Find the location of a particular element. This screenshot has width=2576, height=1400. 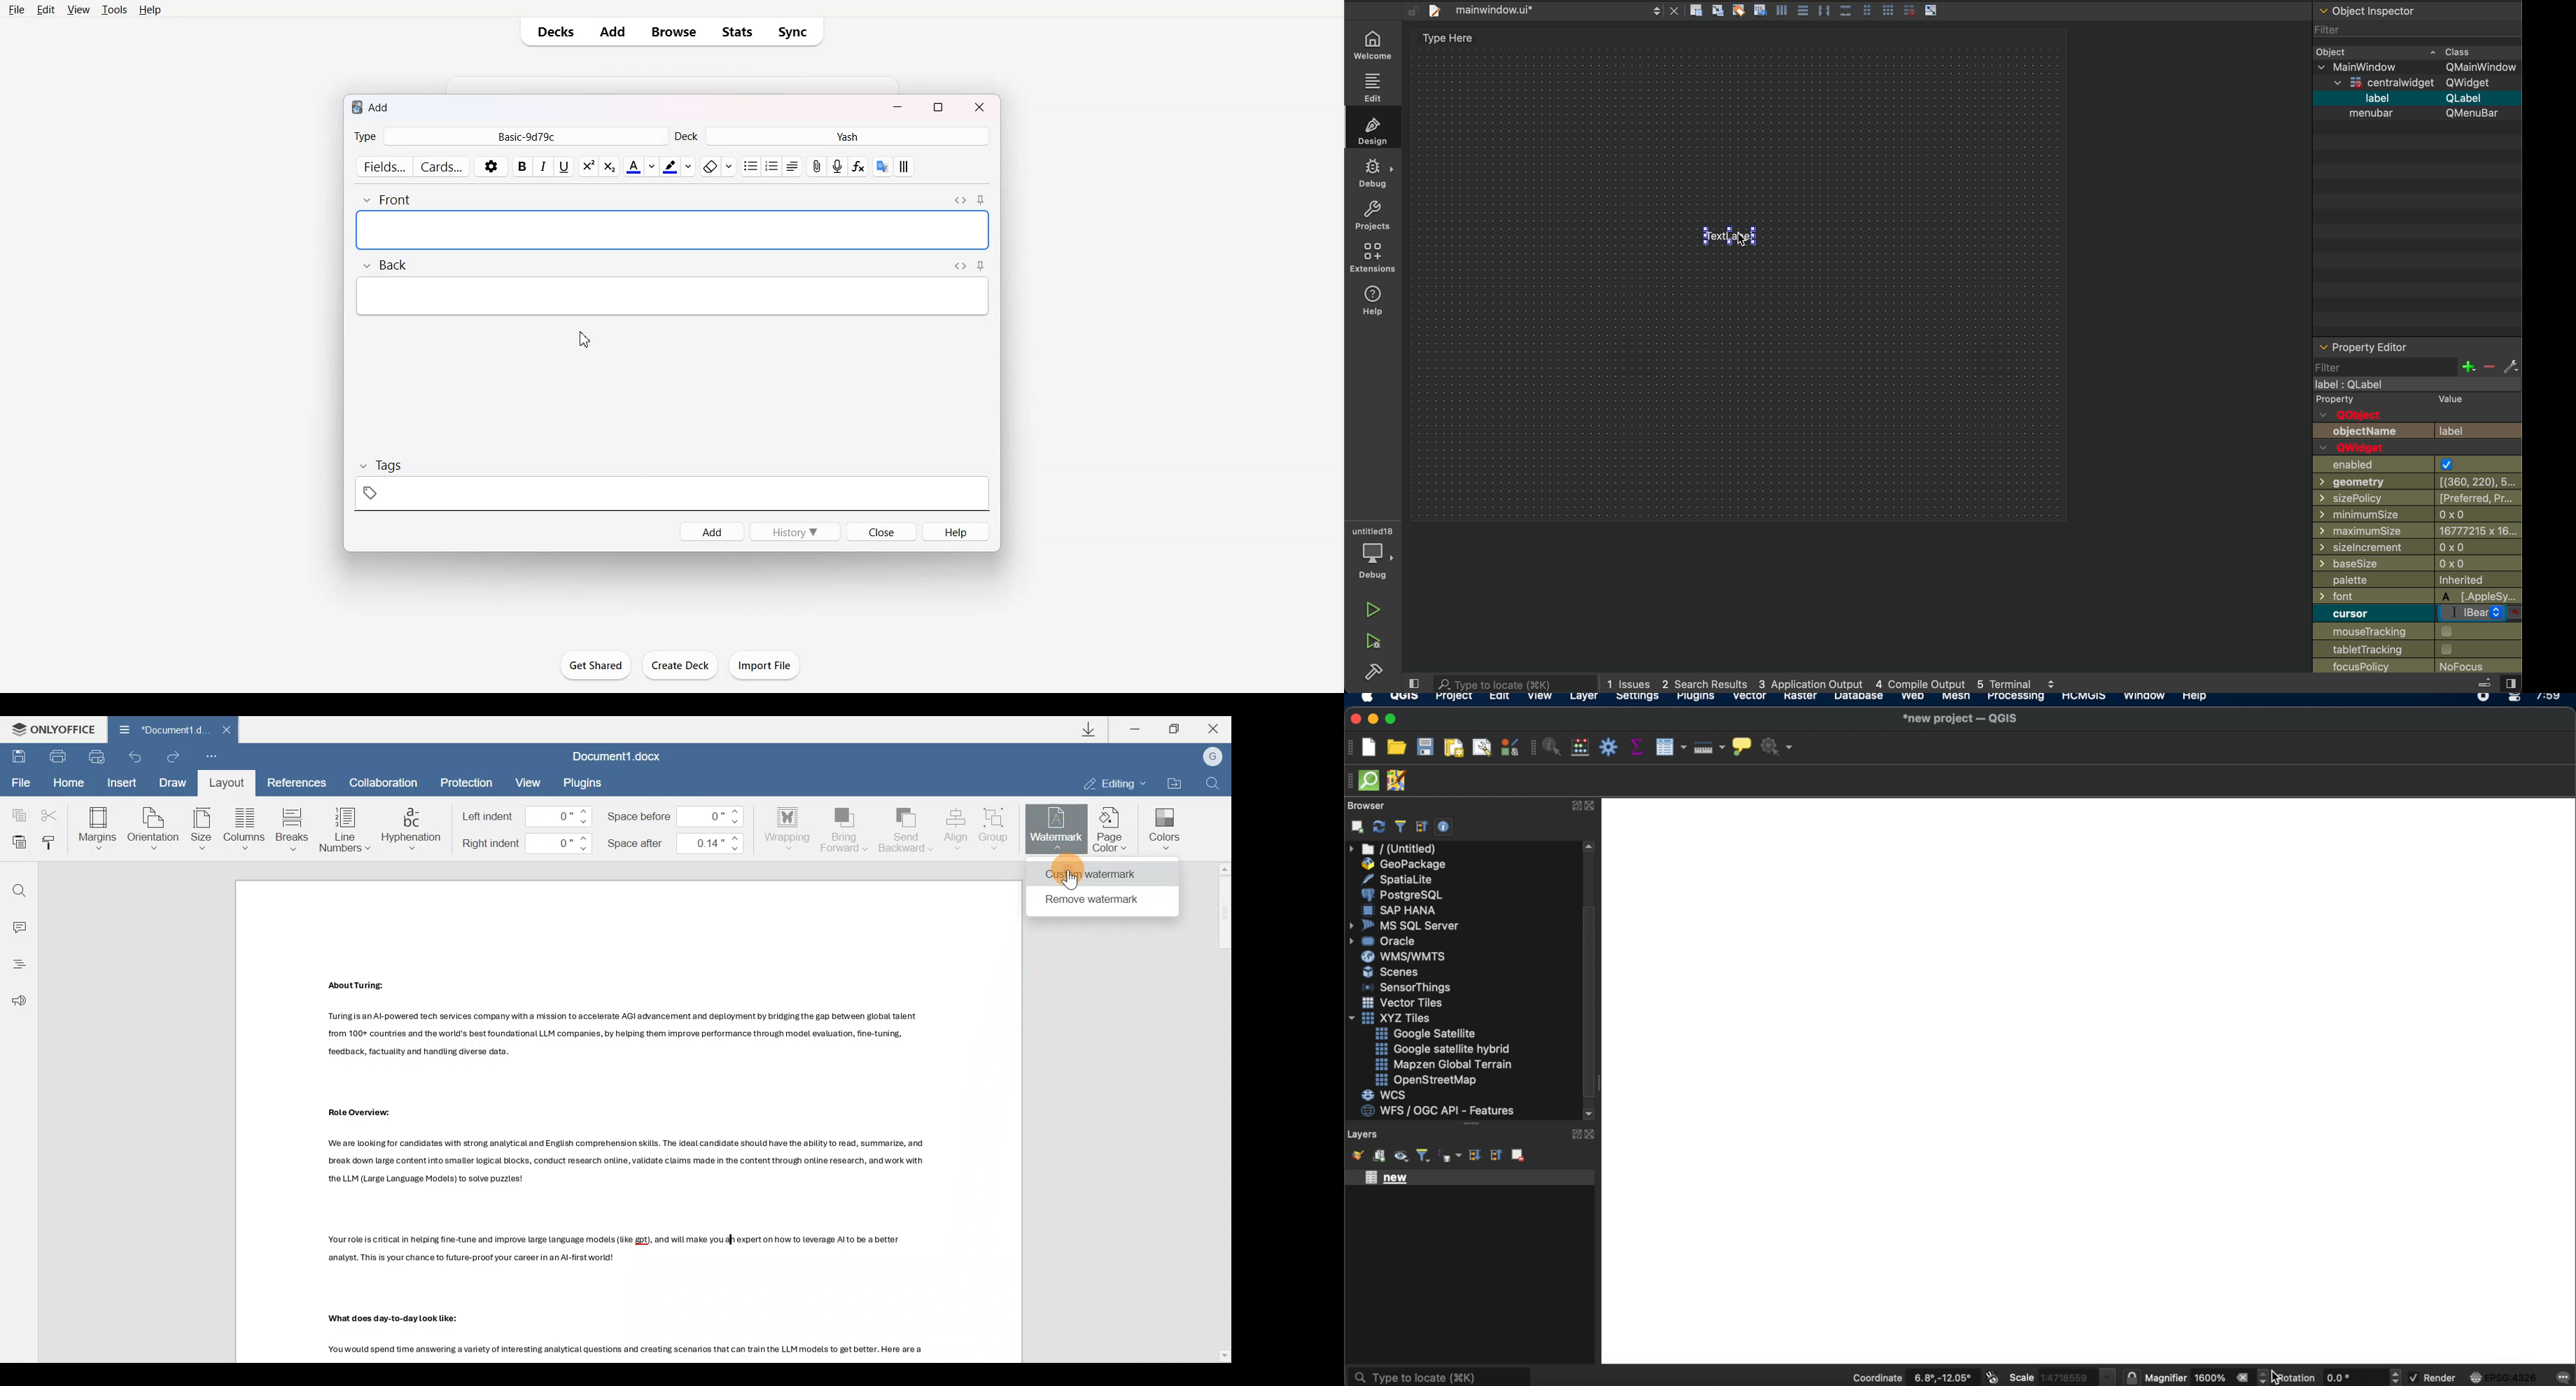

google satellite hybrid is located at coordinates (1444, 1049).